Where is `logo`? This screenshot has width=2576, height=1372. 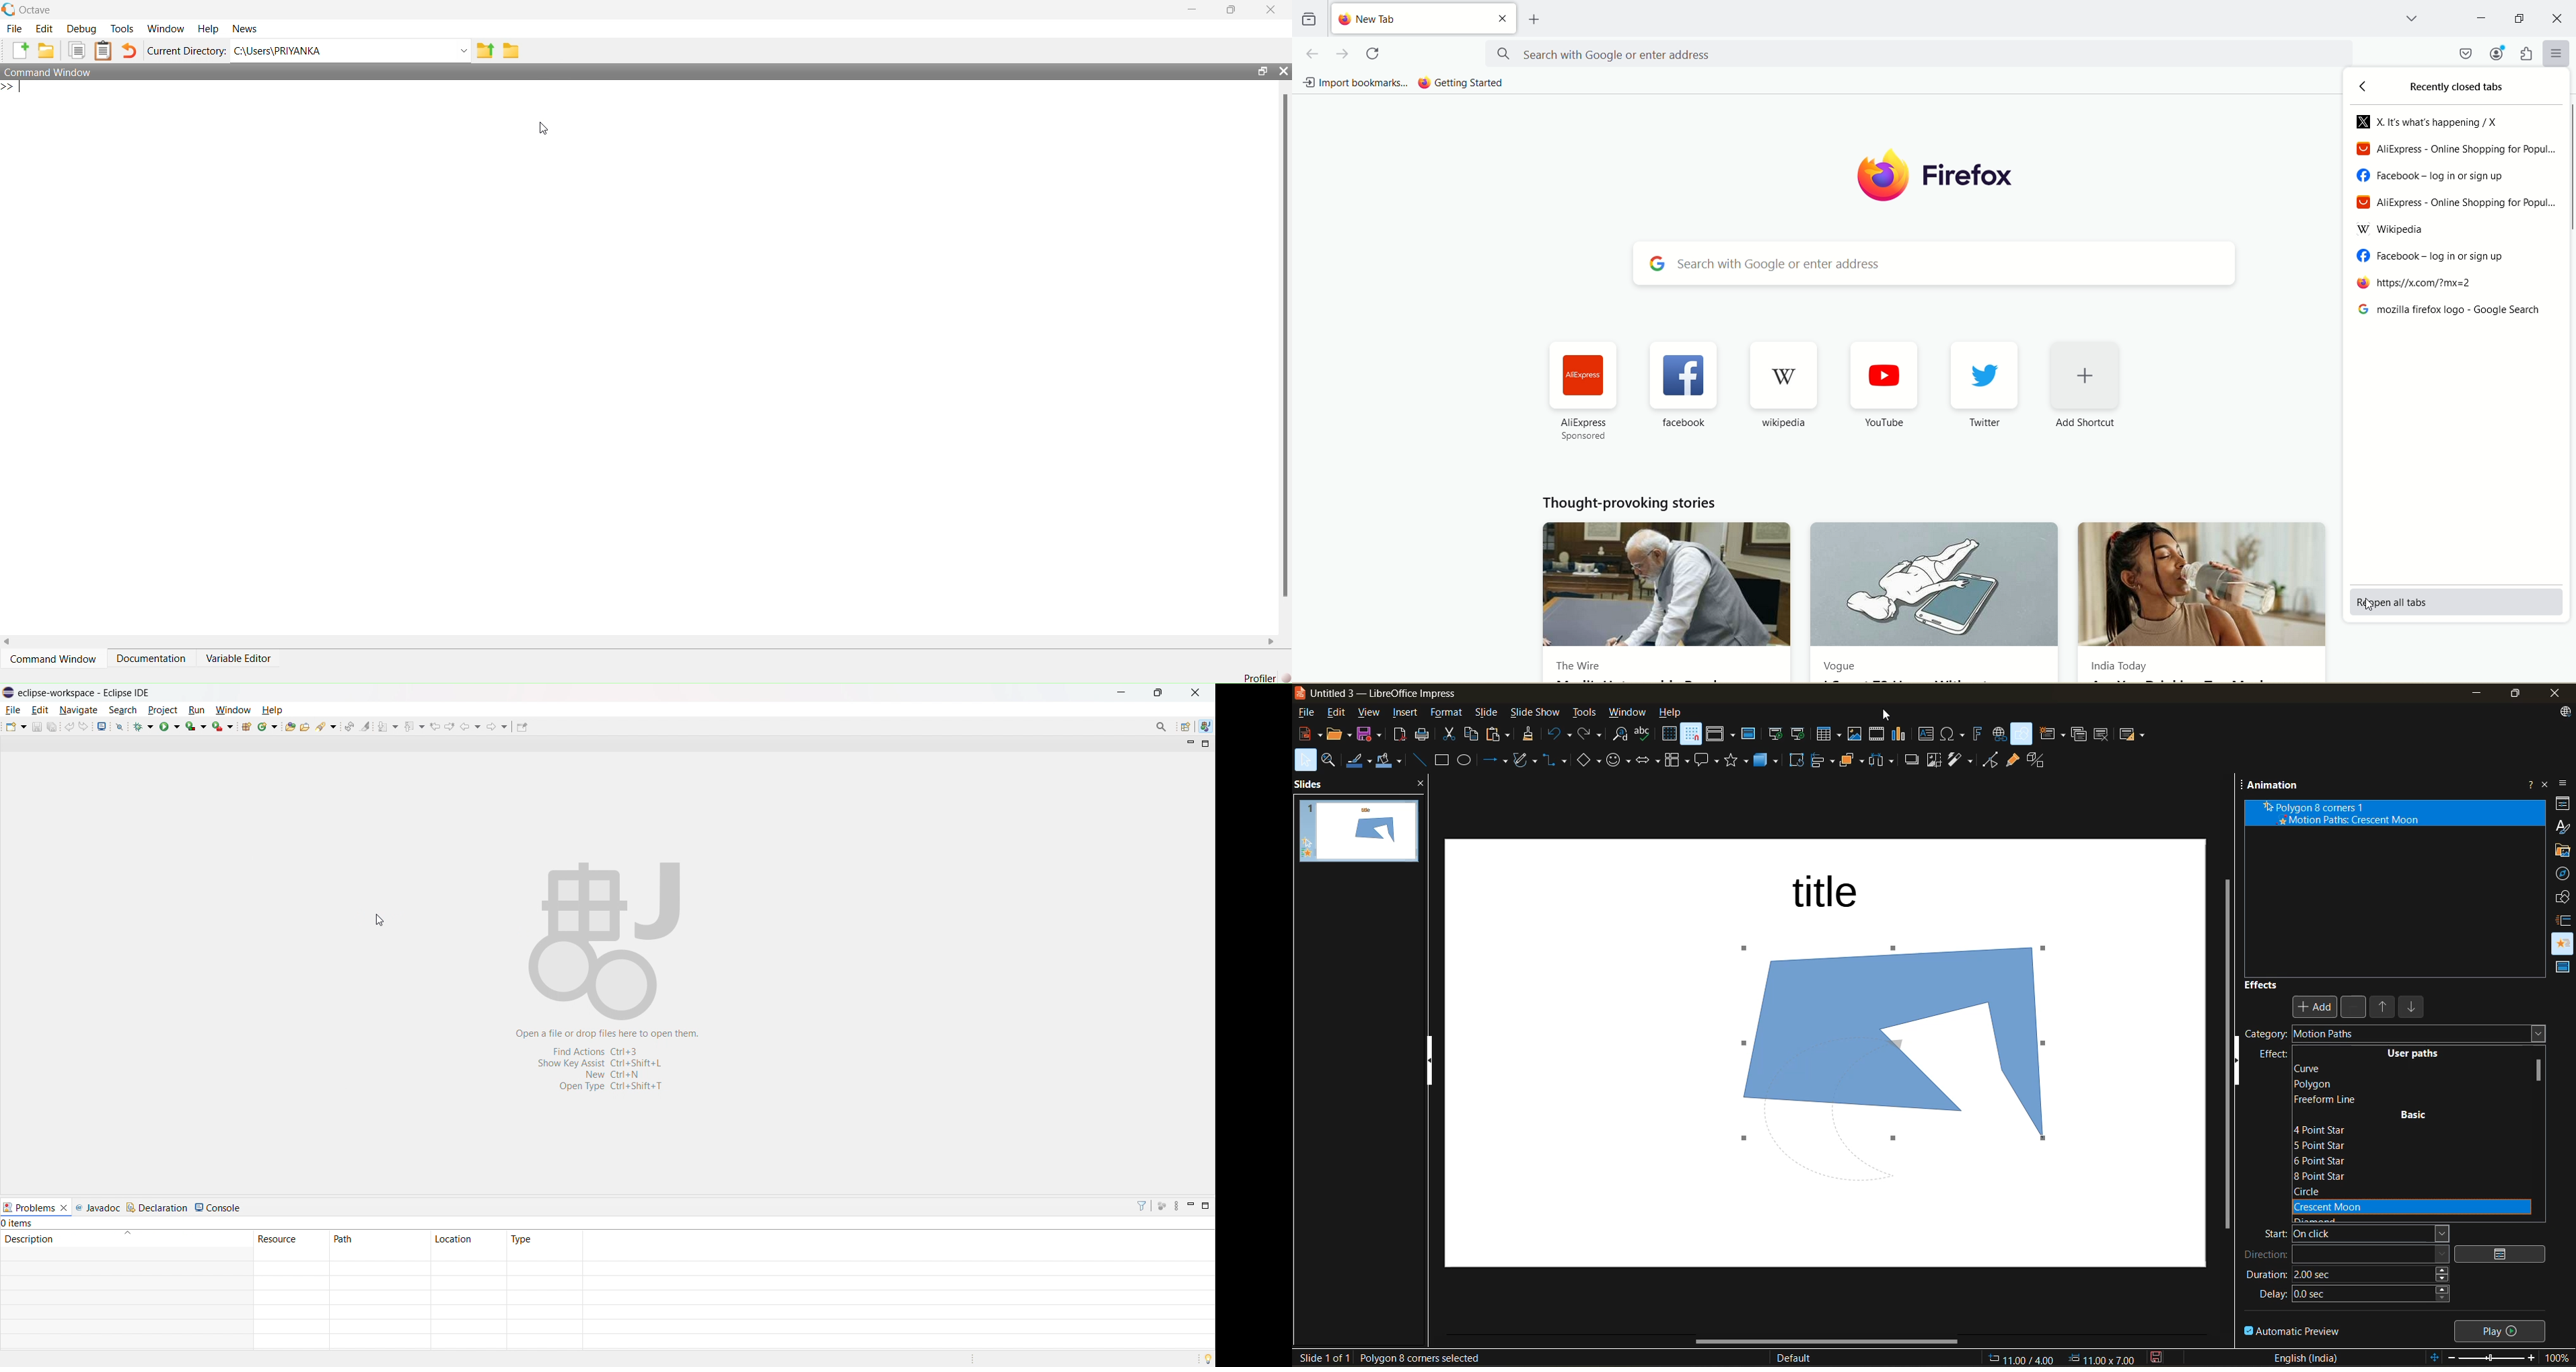 logo is located at coordinates (8, 692).